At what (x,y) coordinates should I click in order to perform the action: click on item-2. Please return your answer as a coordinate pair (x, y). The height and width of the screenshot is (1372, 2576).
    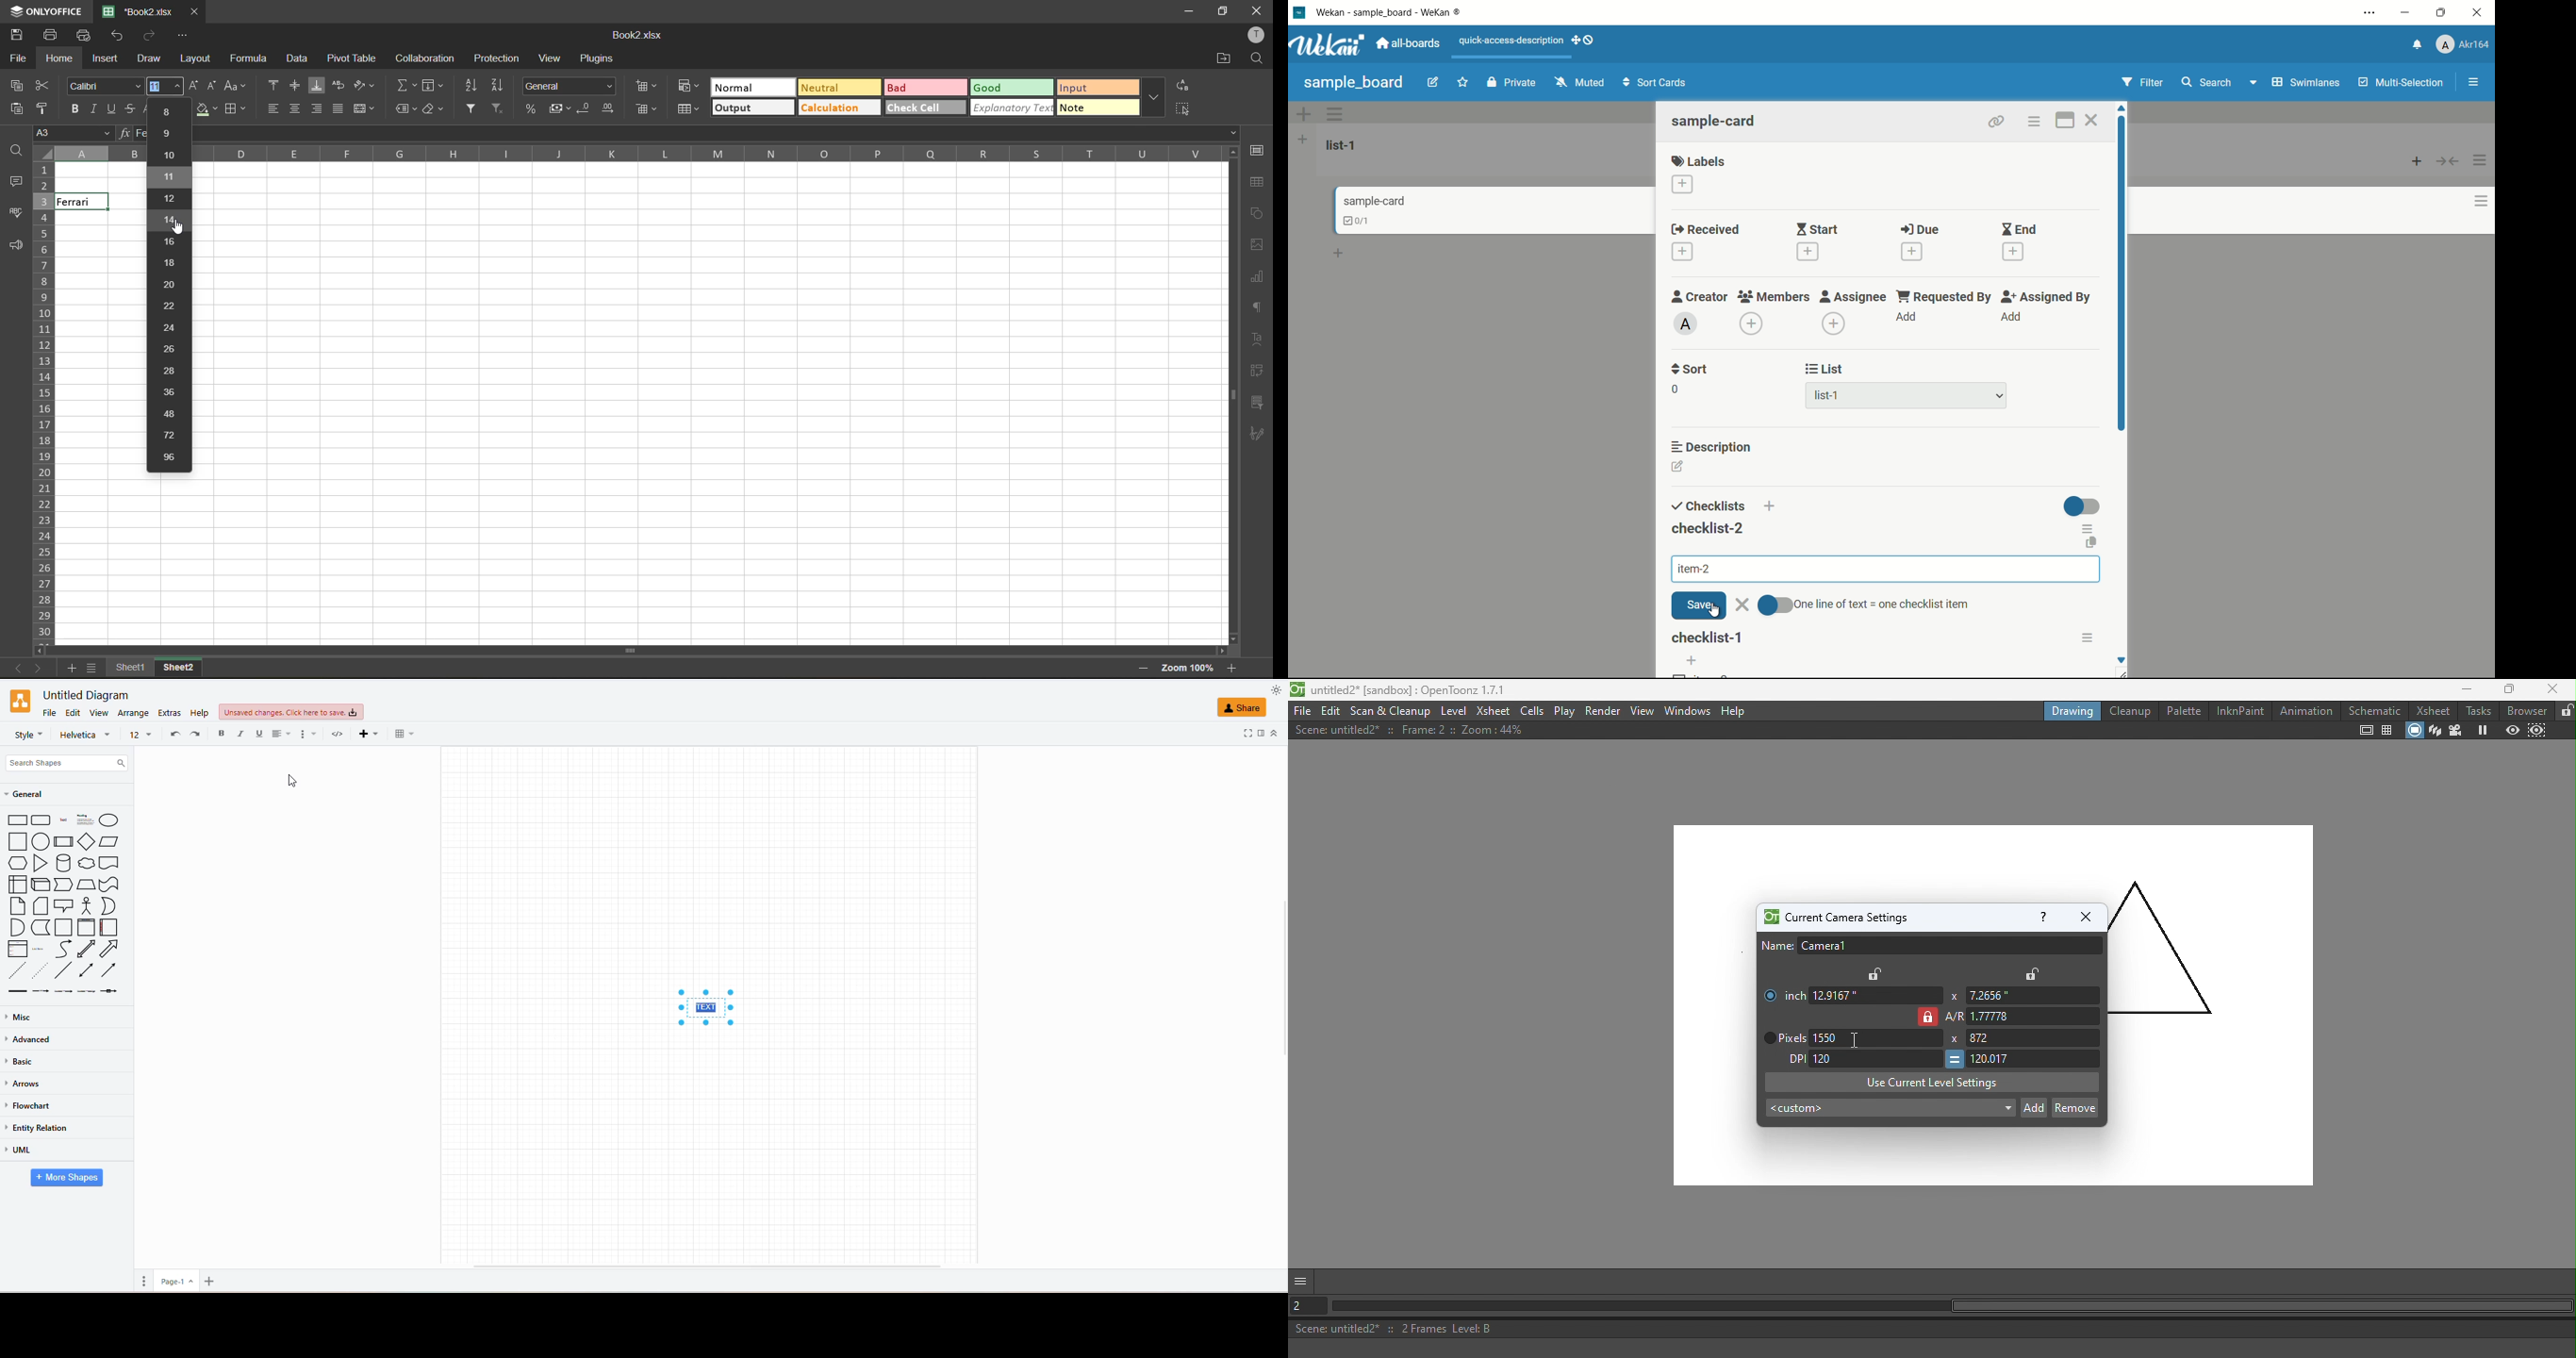
    Looking at the image, I should click on (1692, 569).